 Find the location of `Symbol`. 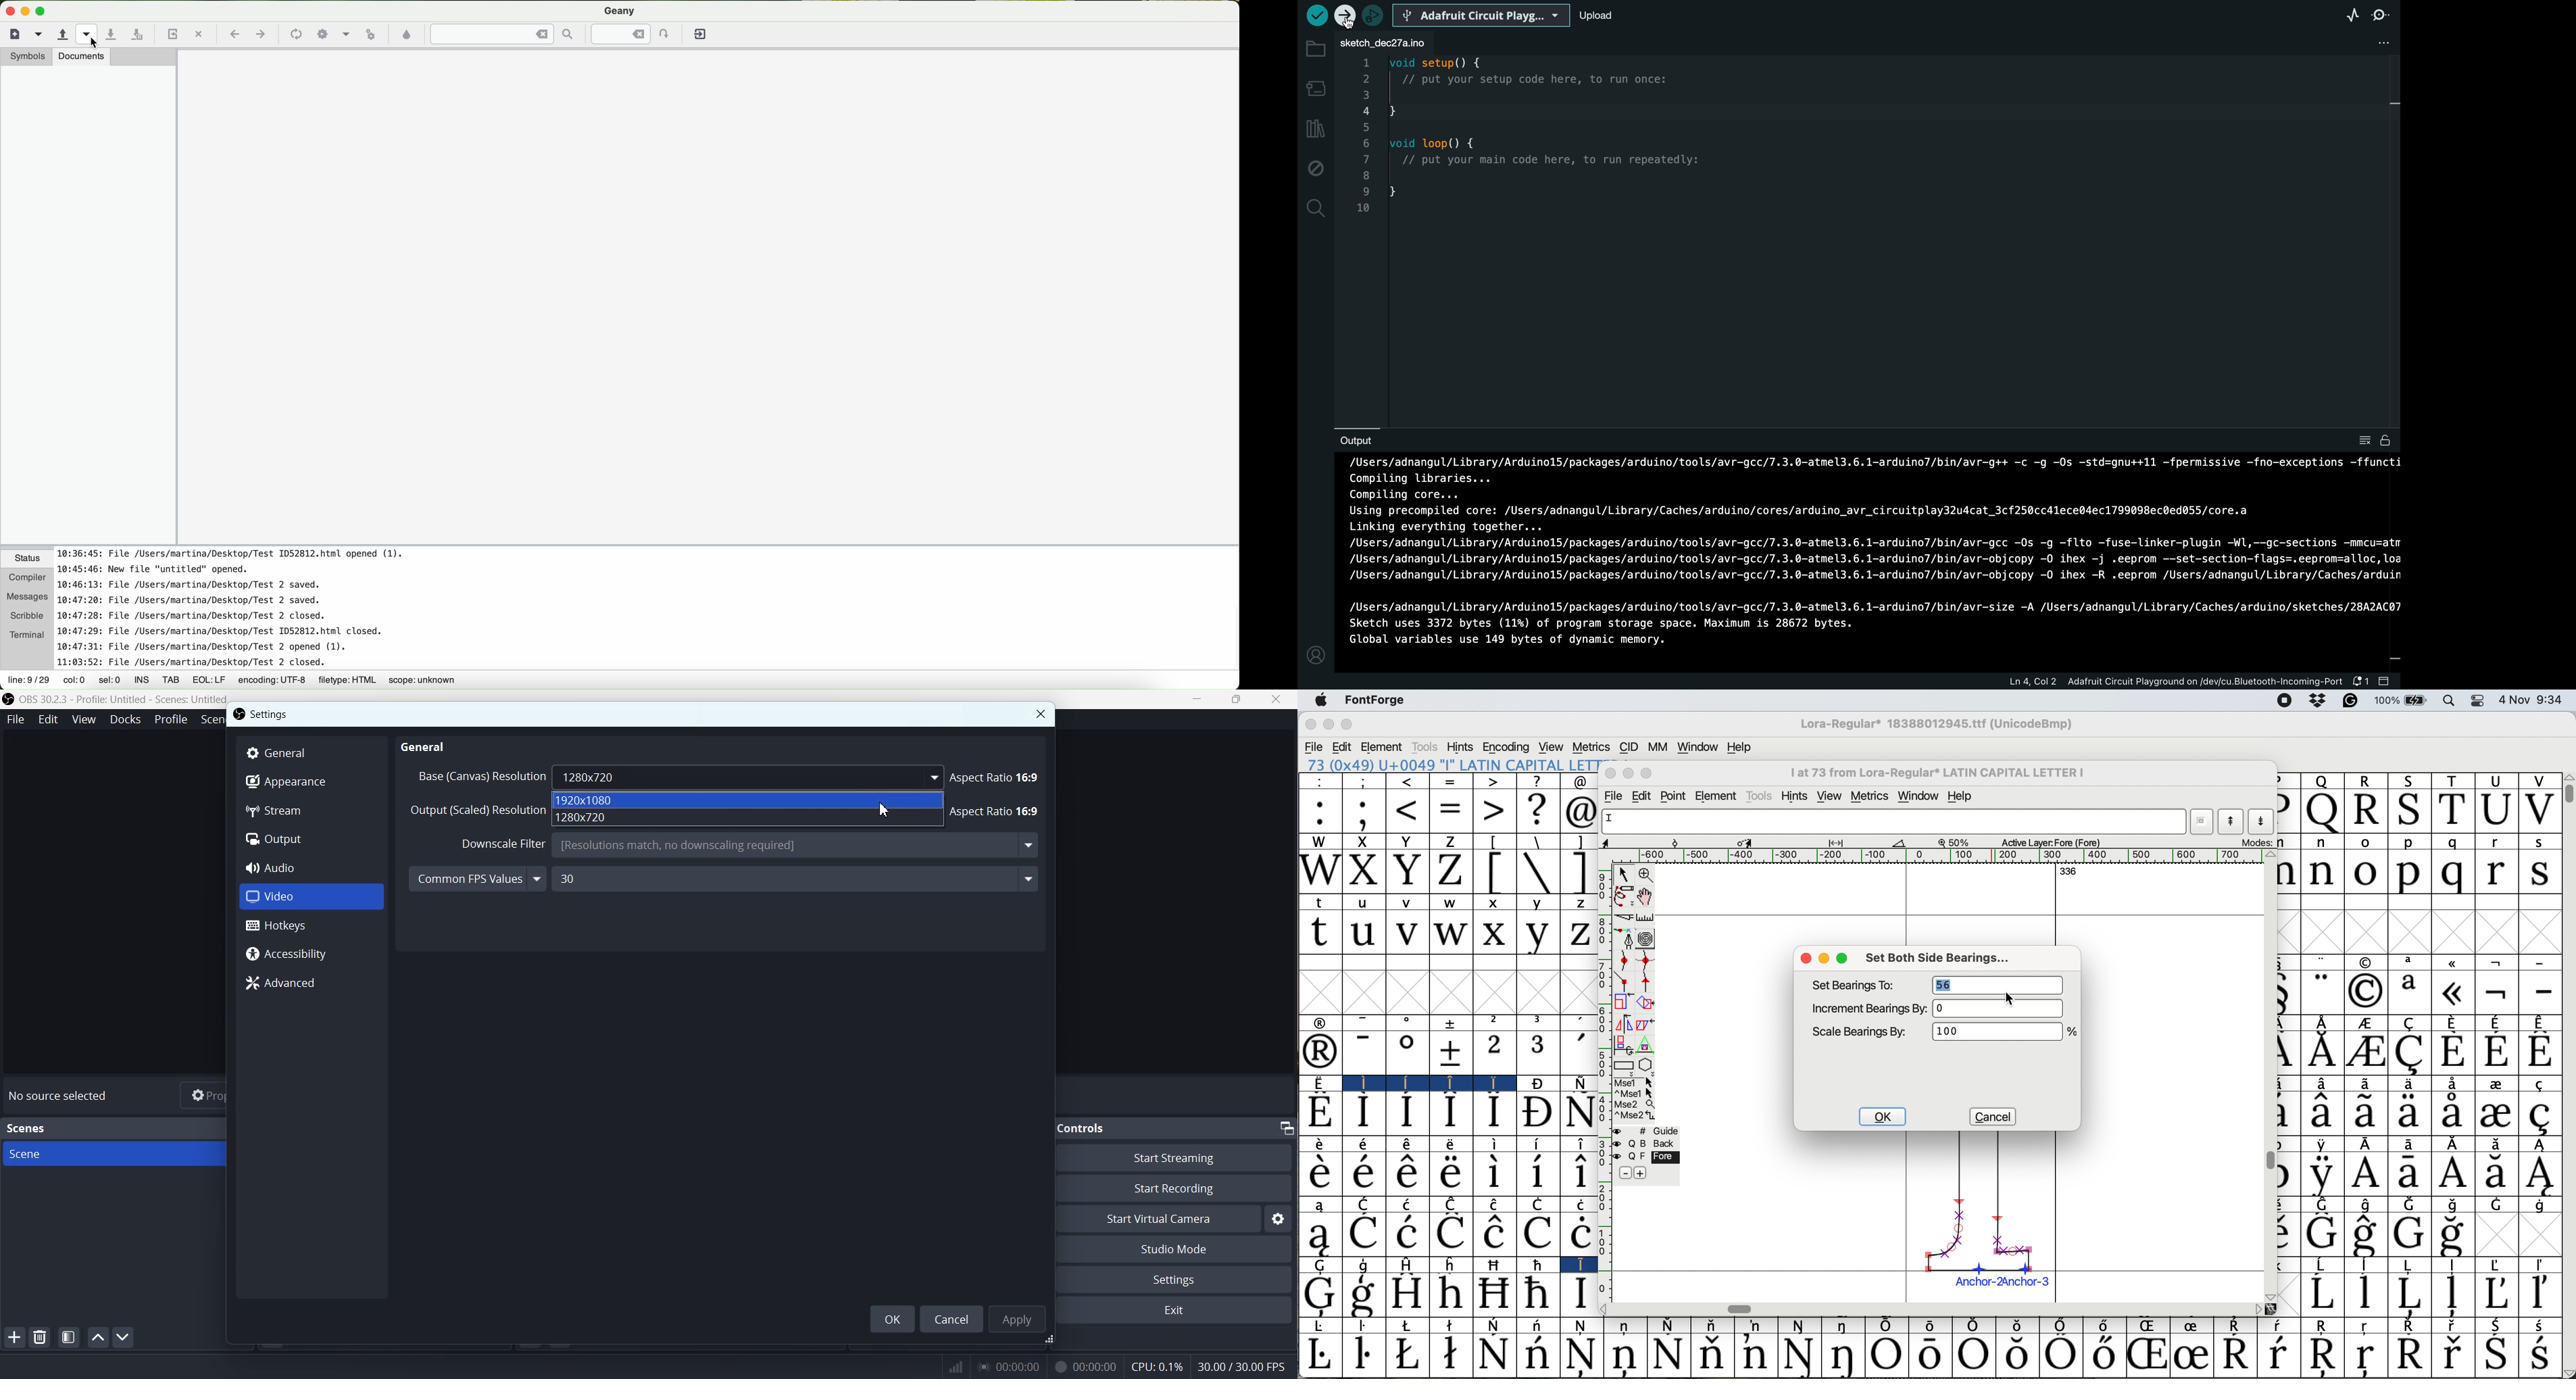

Symbol is located at coordinates (1843, 1327).